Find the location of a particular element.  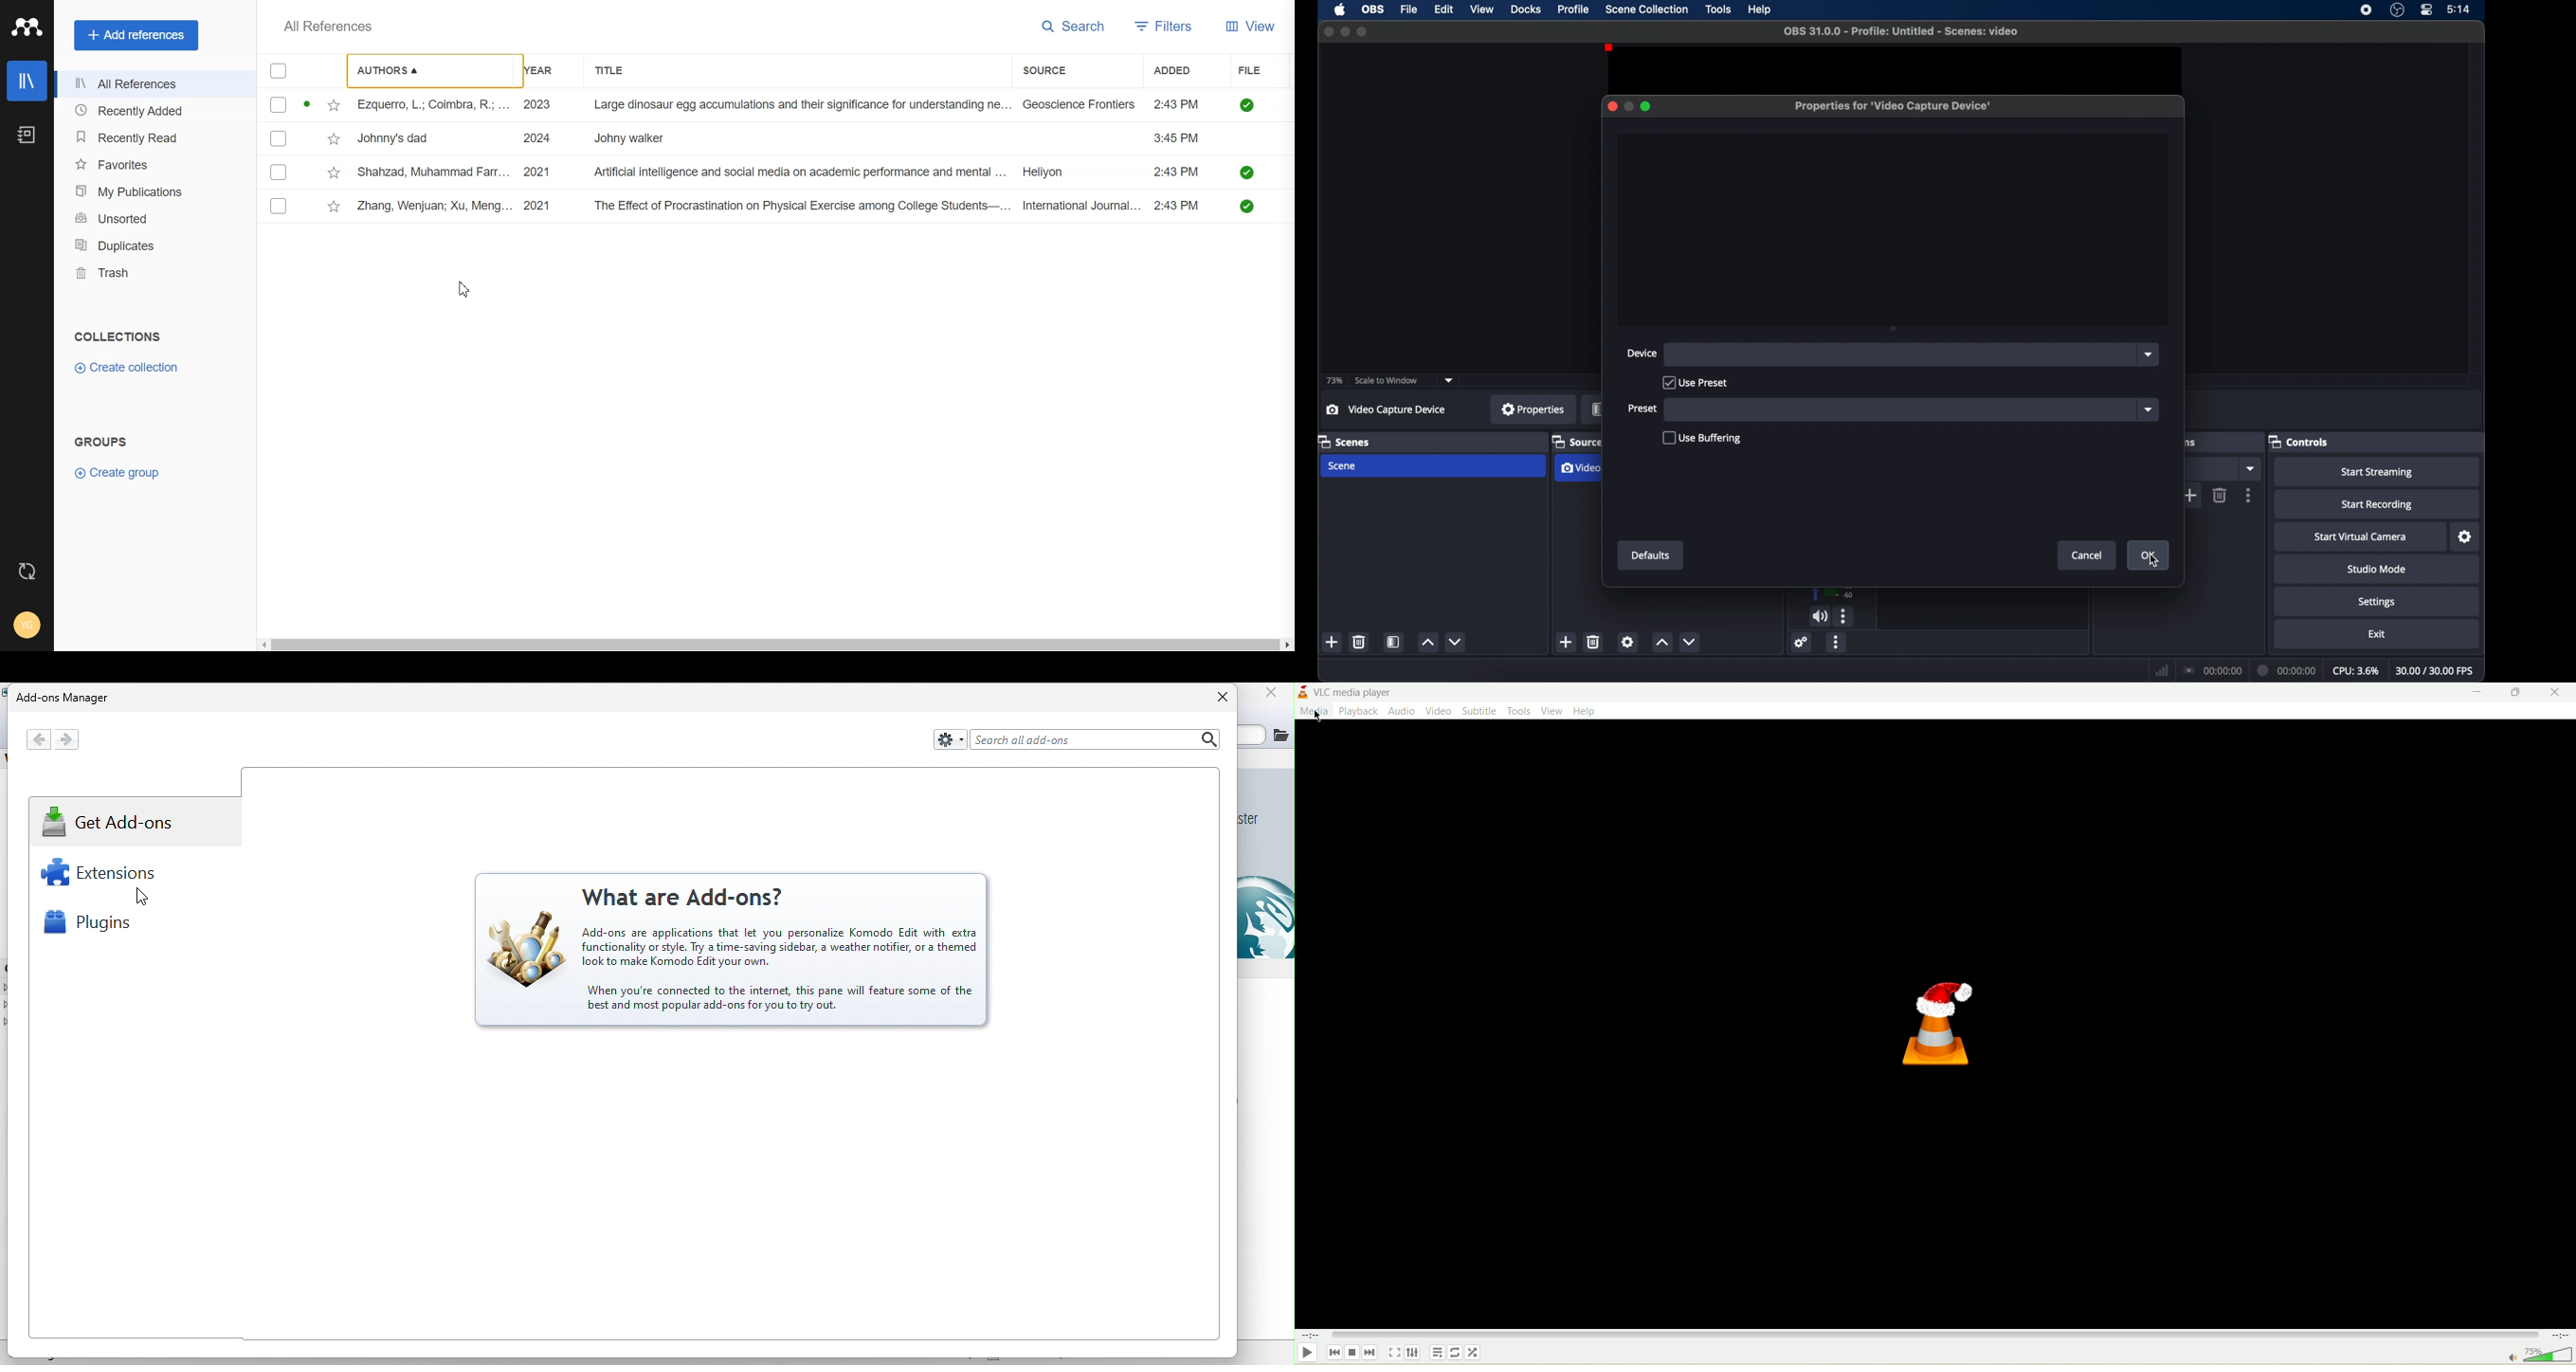

Source is located at coordinates (1065, 70).